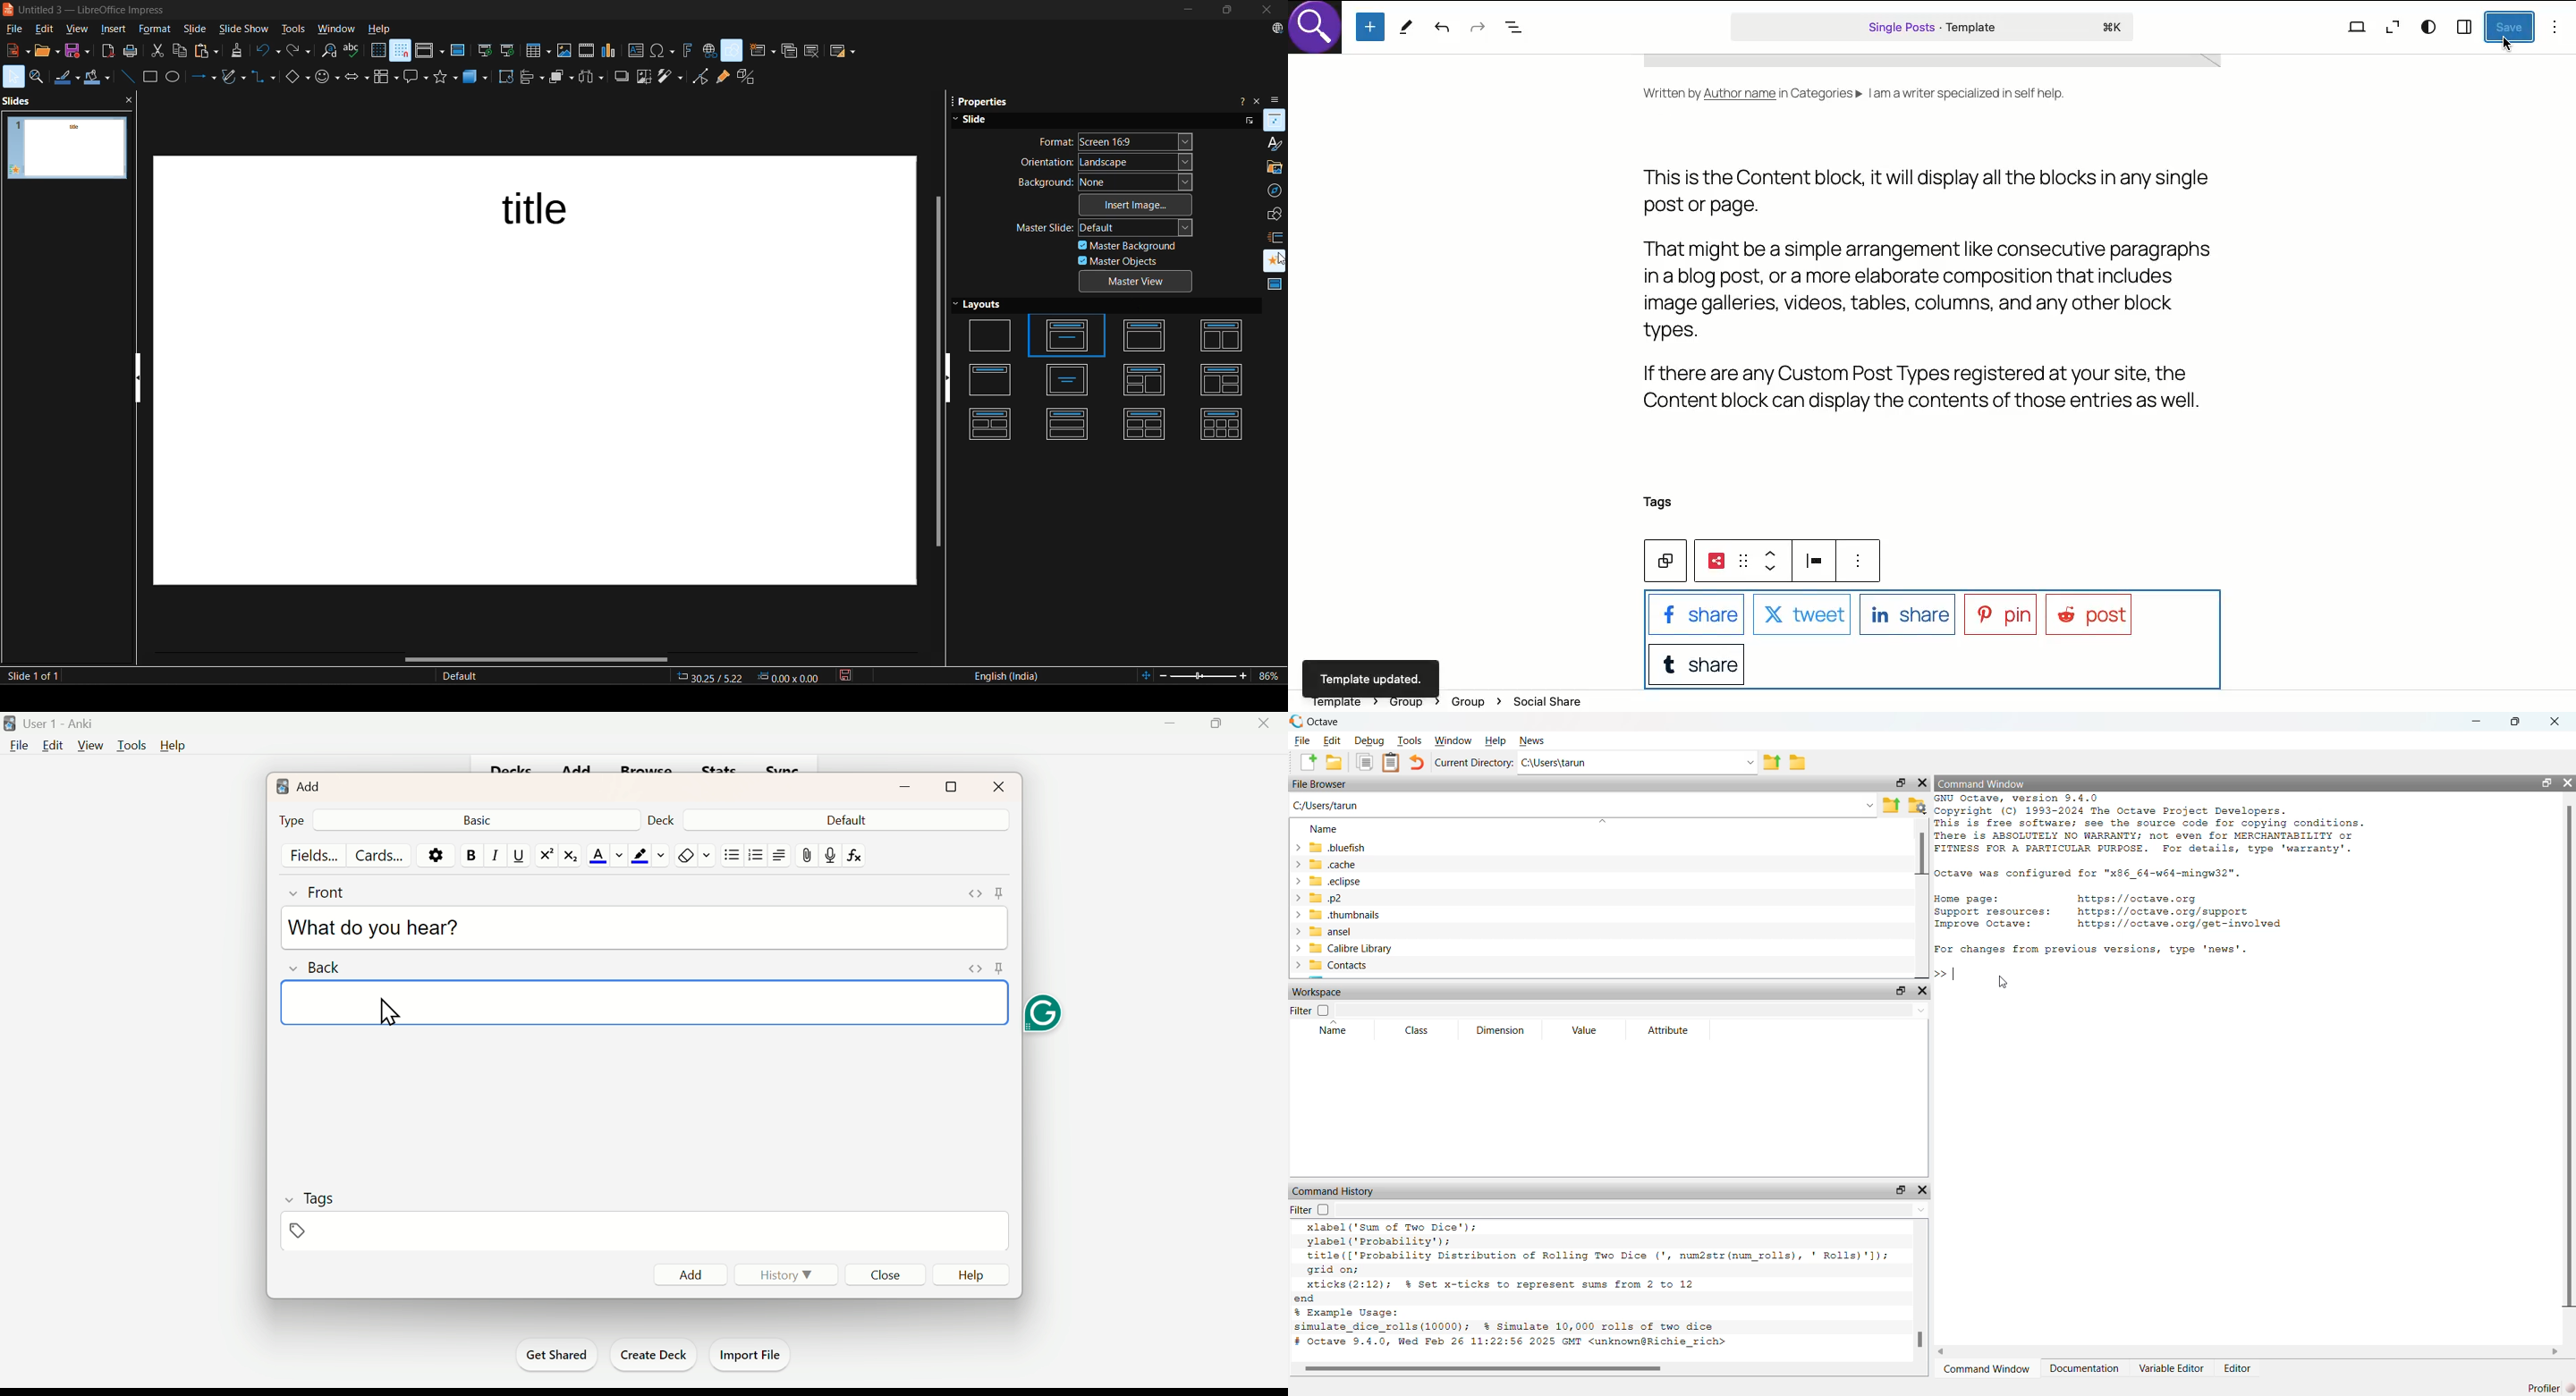  Describe the element at coordinates (398, 1007) in the screenshot. I see `cursor` at that location.